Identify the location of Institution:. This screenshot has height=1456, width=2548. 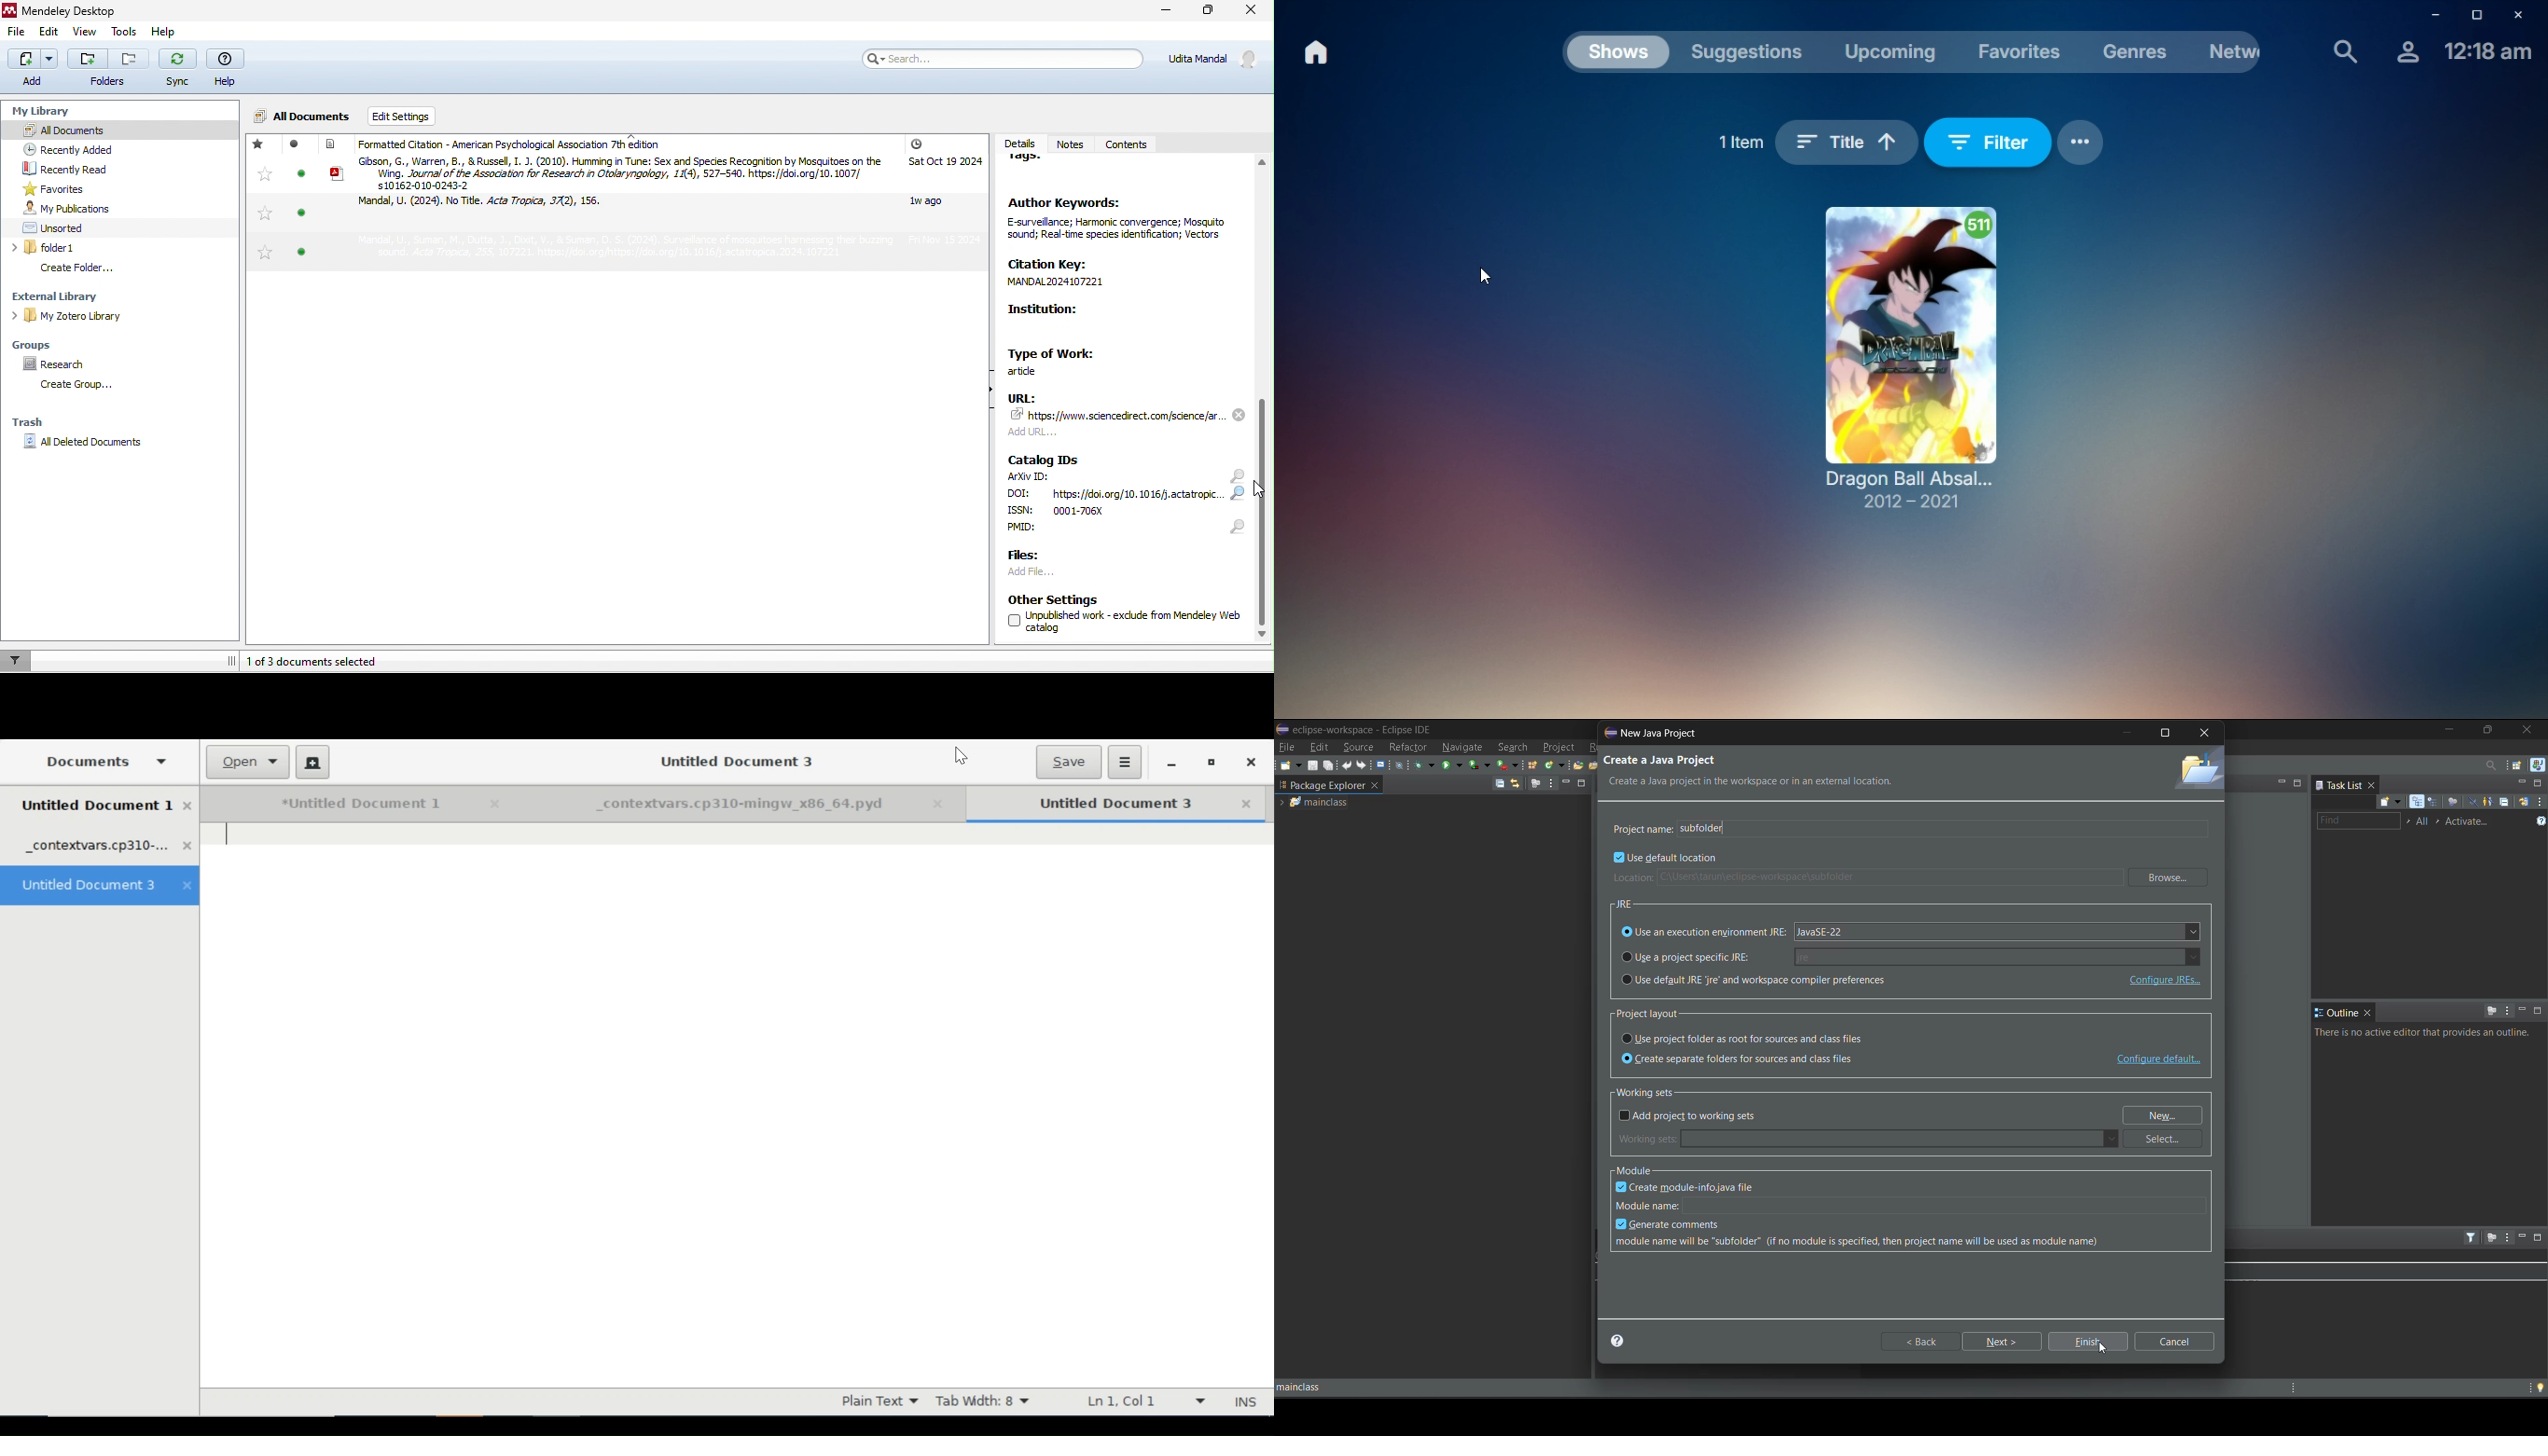
(1089, 322).